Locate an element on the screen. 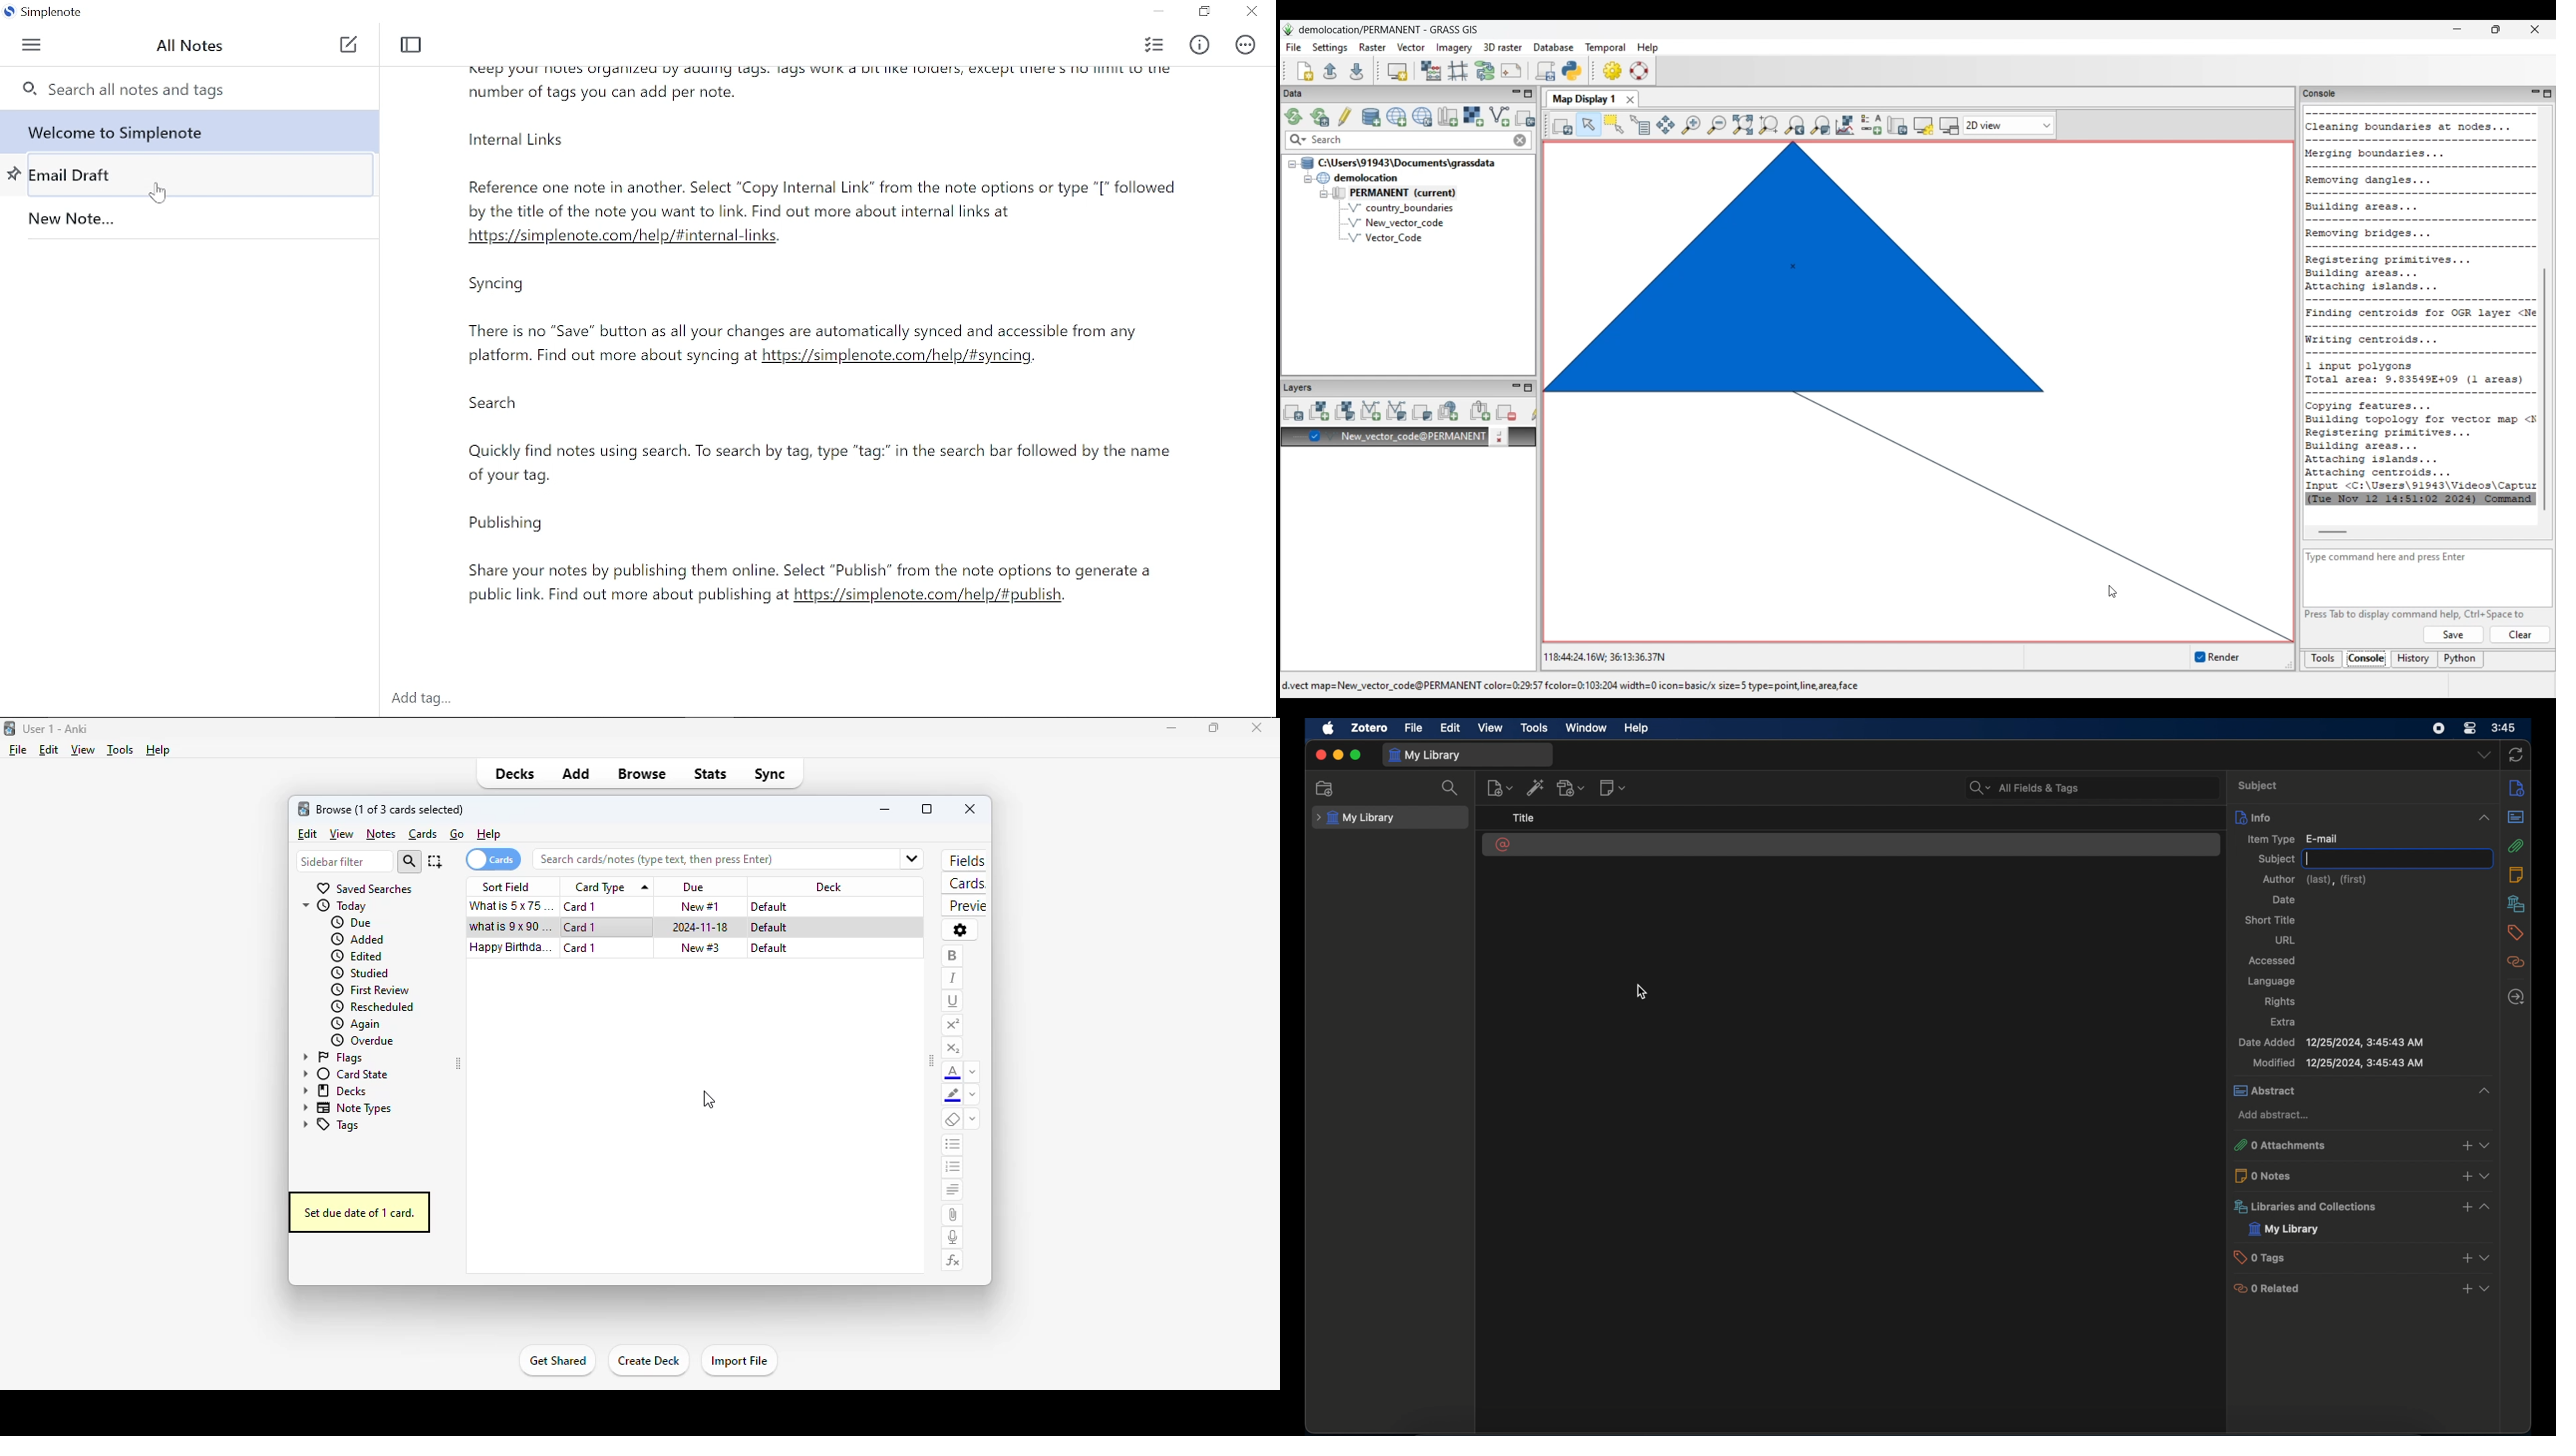 The height and width of the screenshot is (1456, 2576). decks is located at coordinates (333, 1091).